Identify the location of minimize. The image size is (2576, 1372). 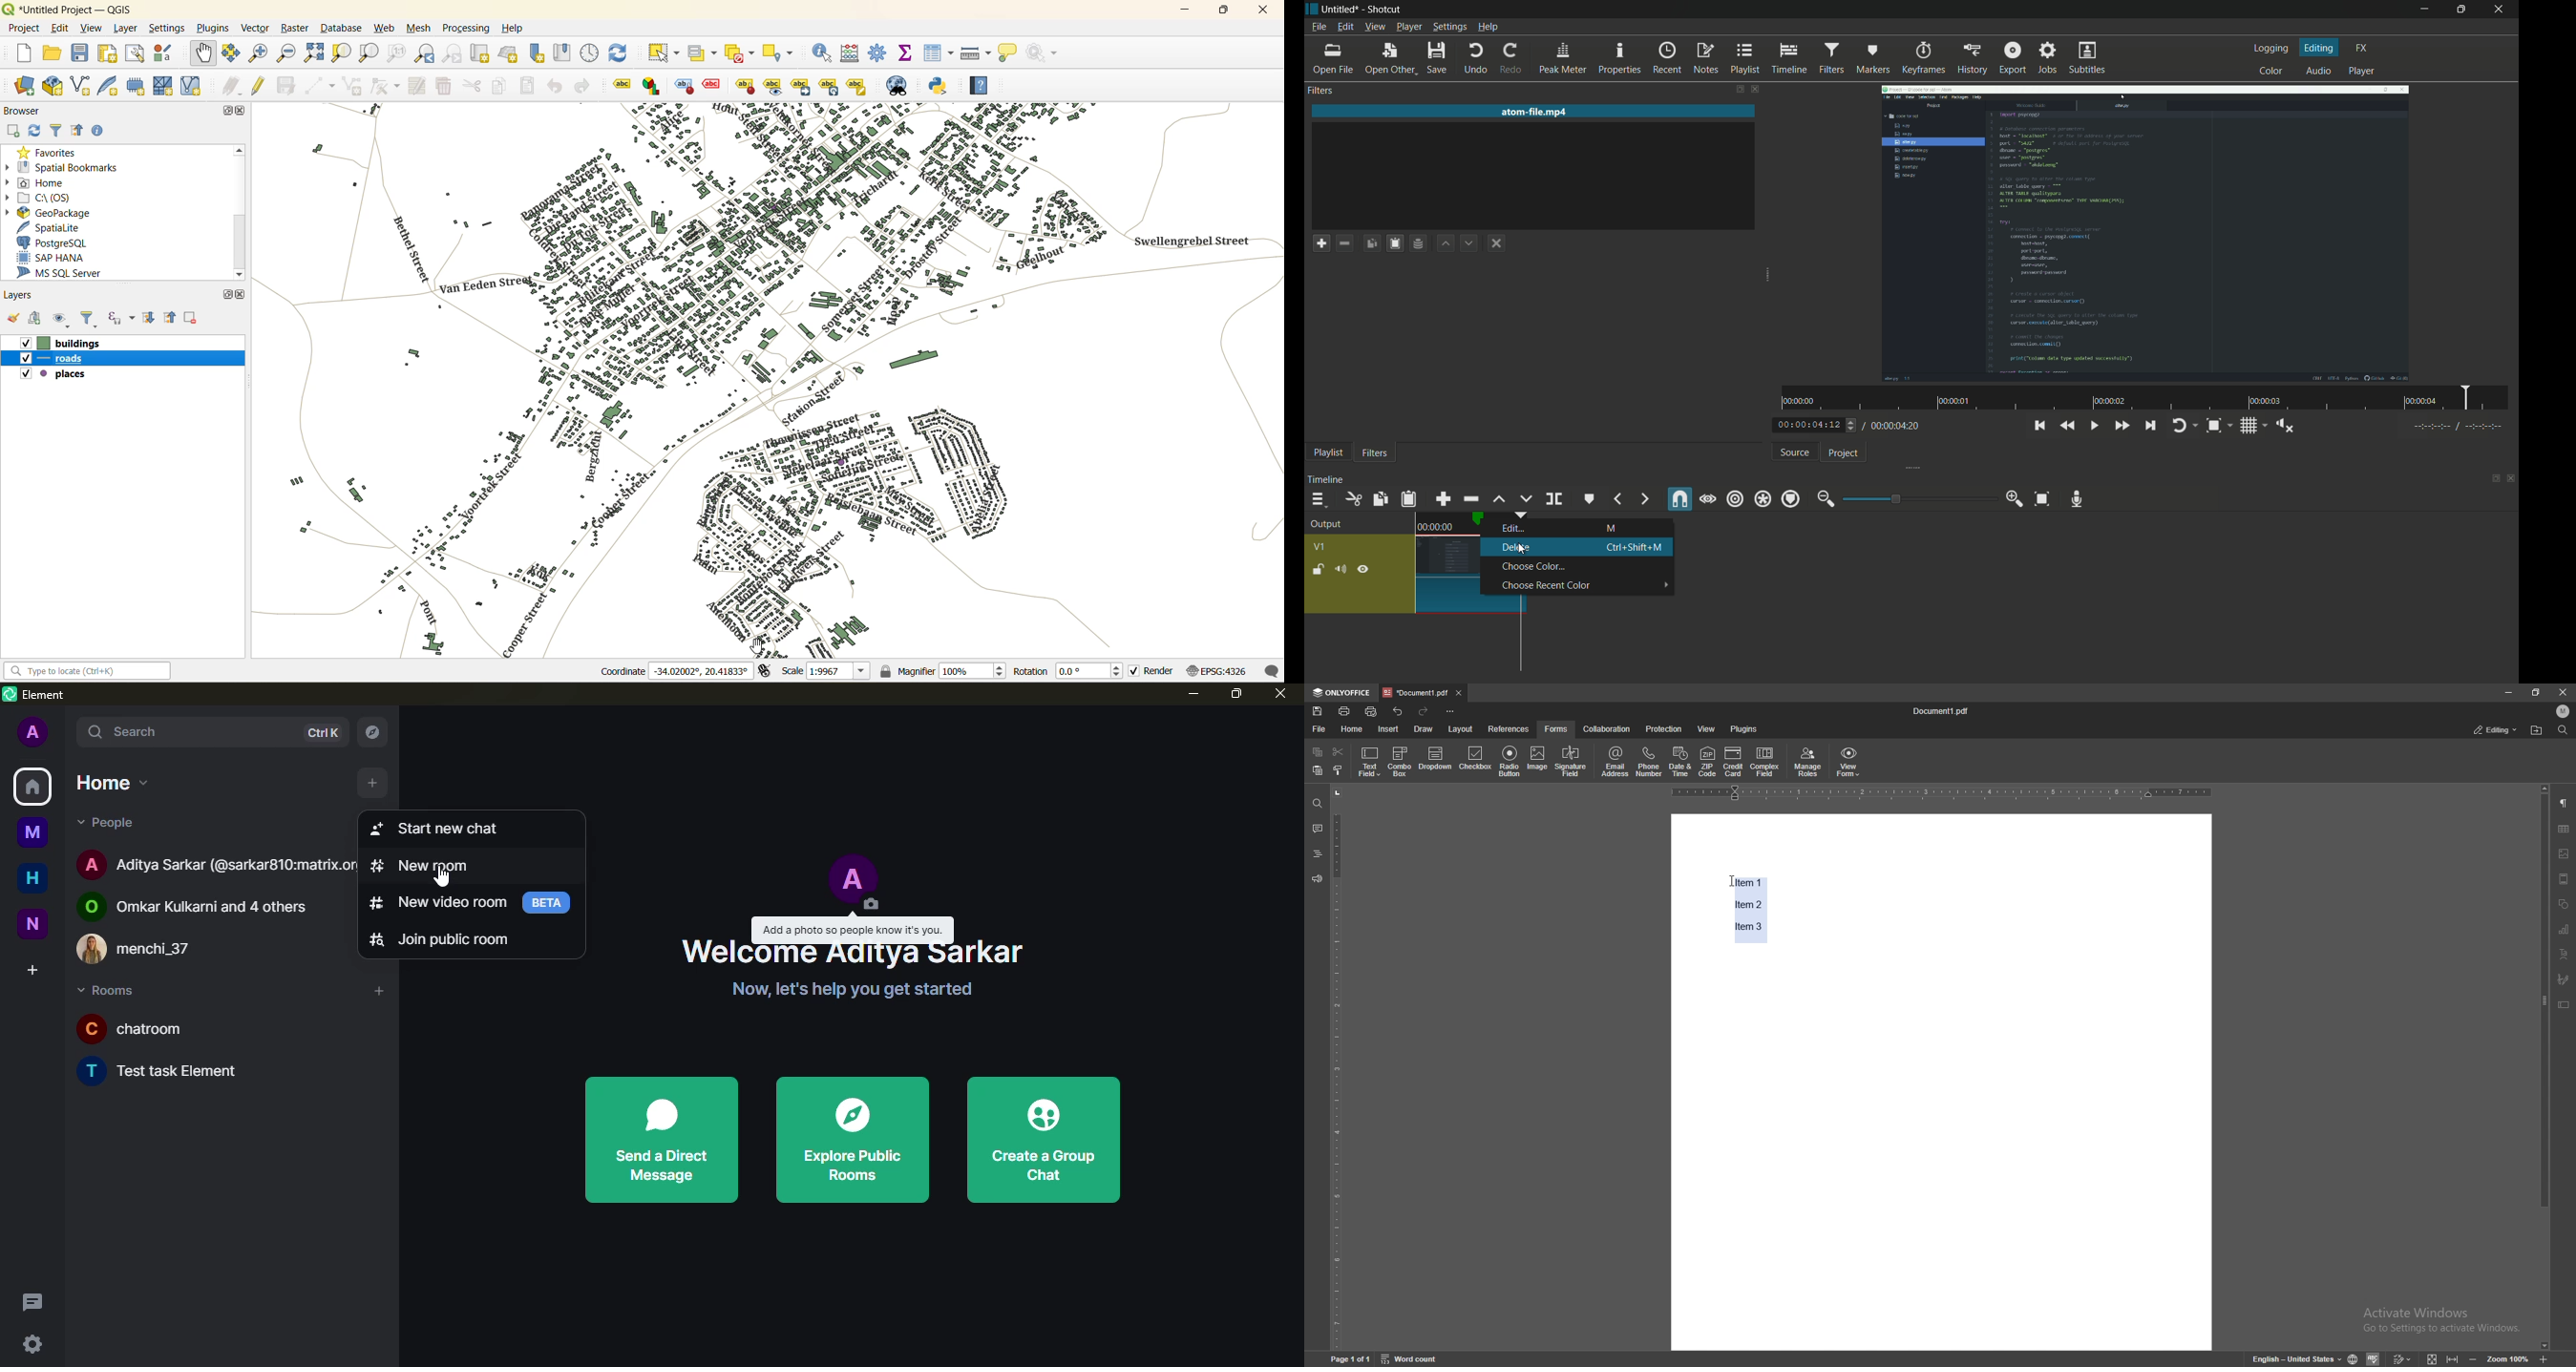
(2507, 693).